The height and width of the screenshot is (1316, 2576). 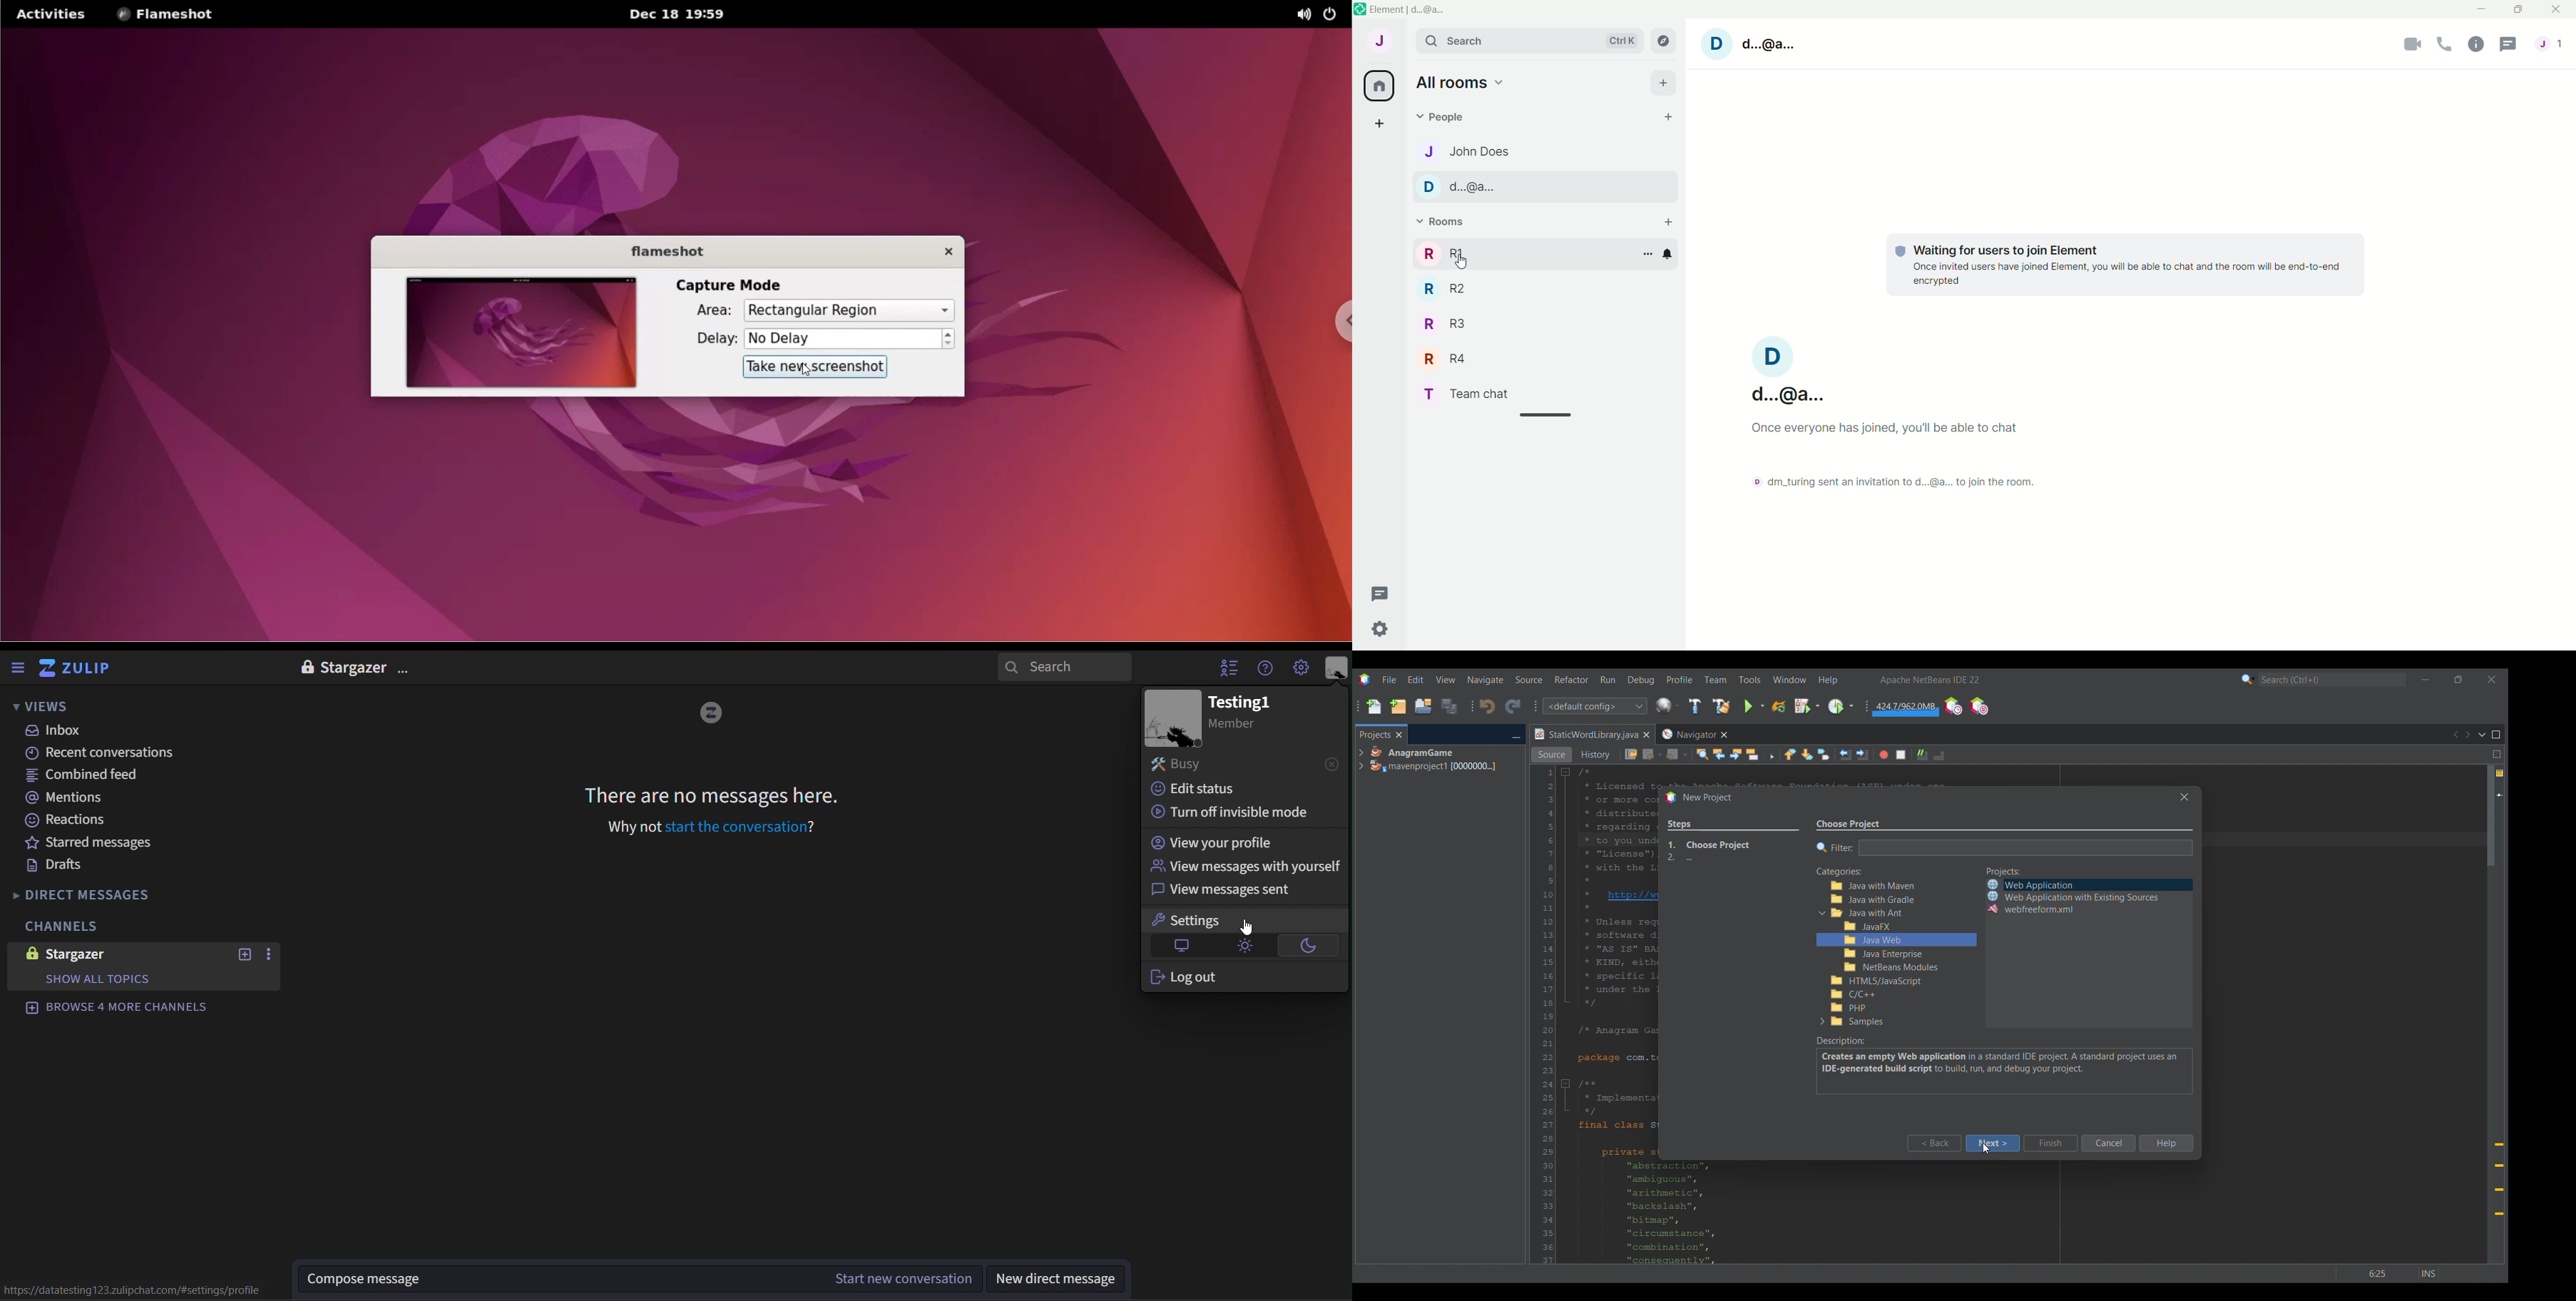 I want to click on threads, so click(x=1383, y=591).